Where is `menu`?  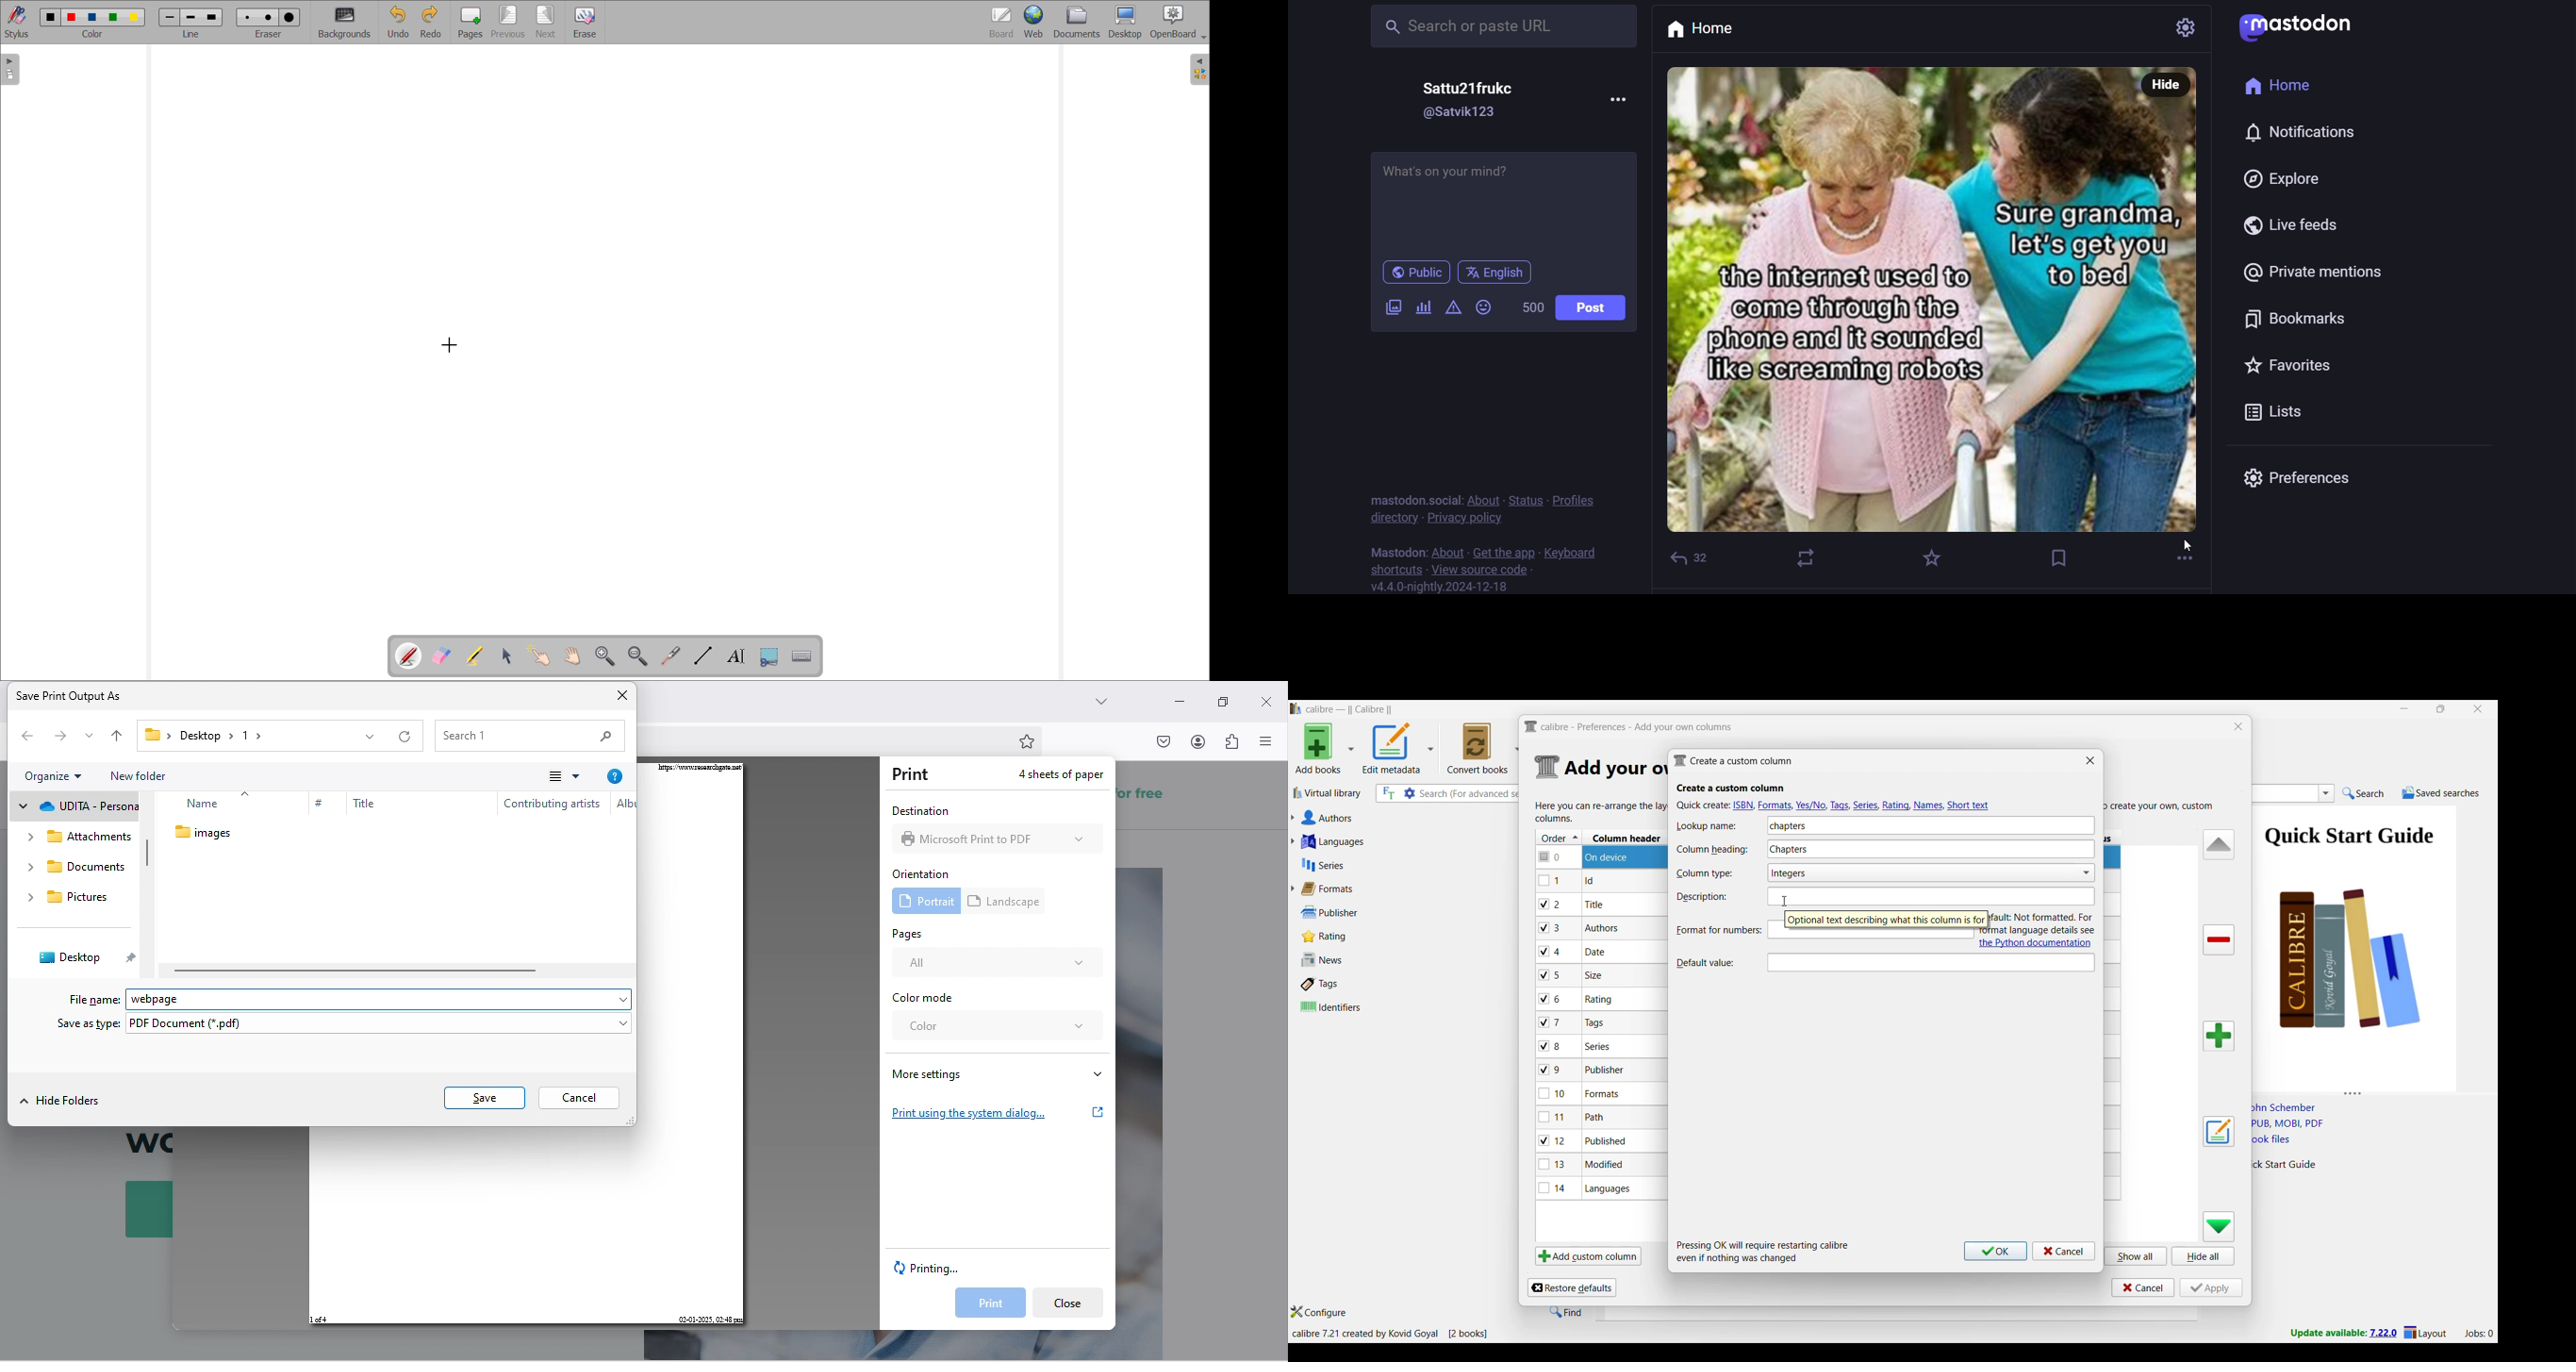
menu is located at coordinates (553, 777).